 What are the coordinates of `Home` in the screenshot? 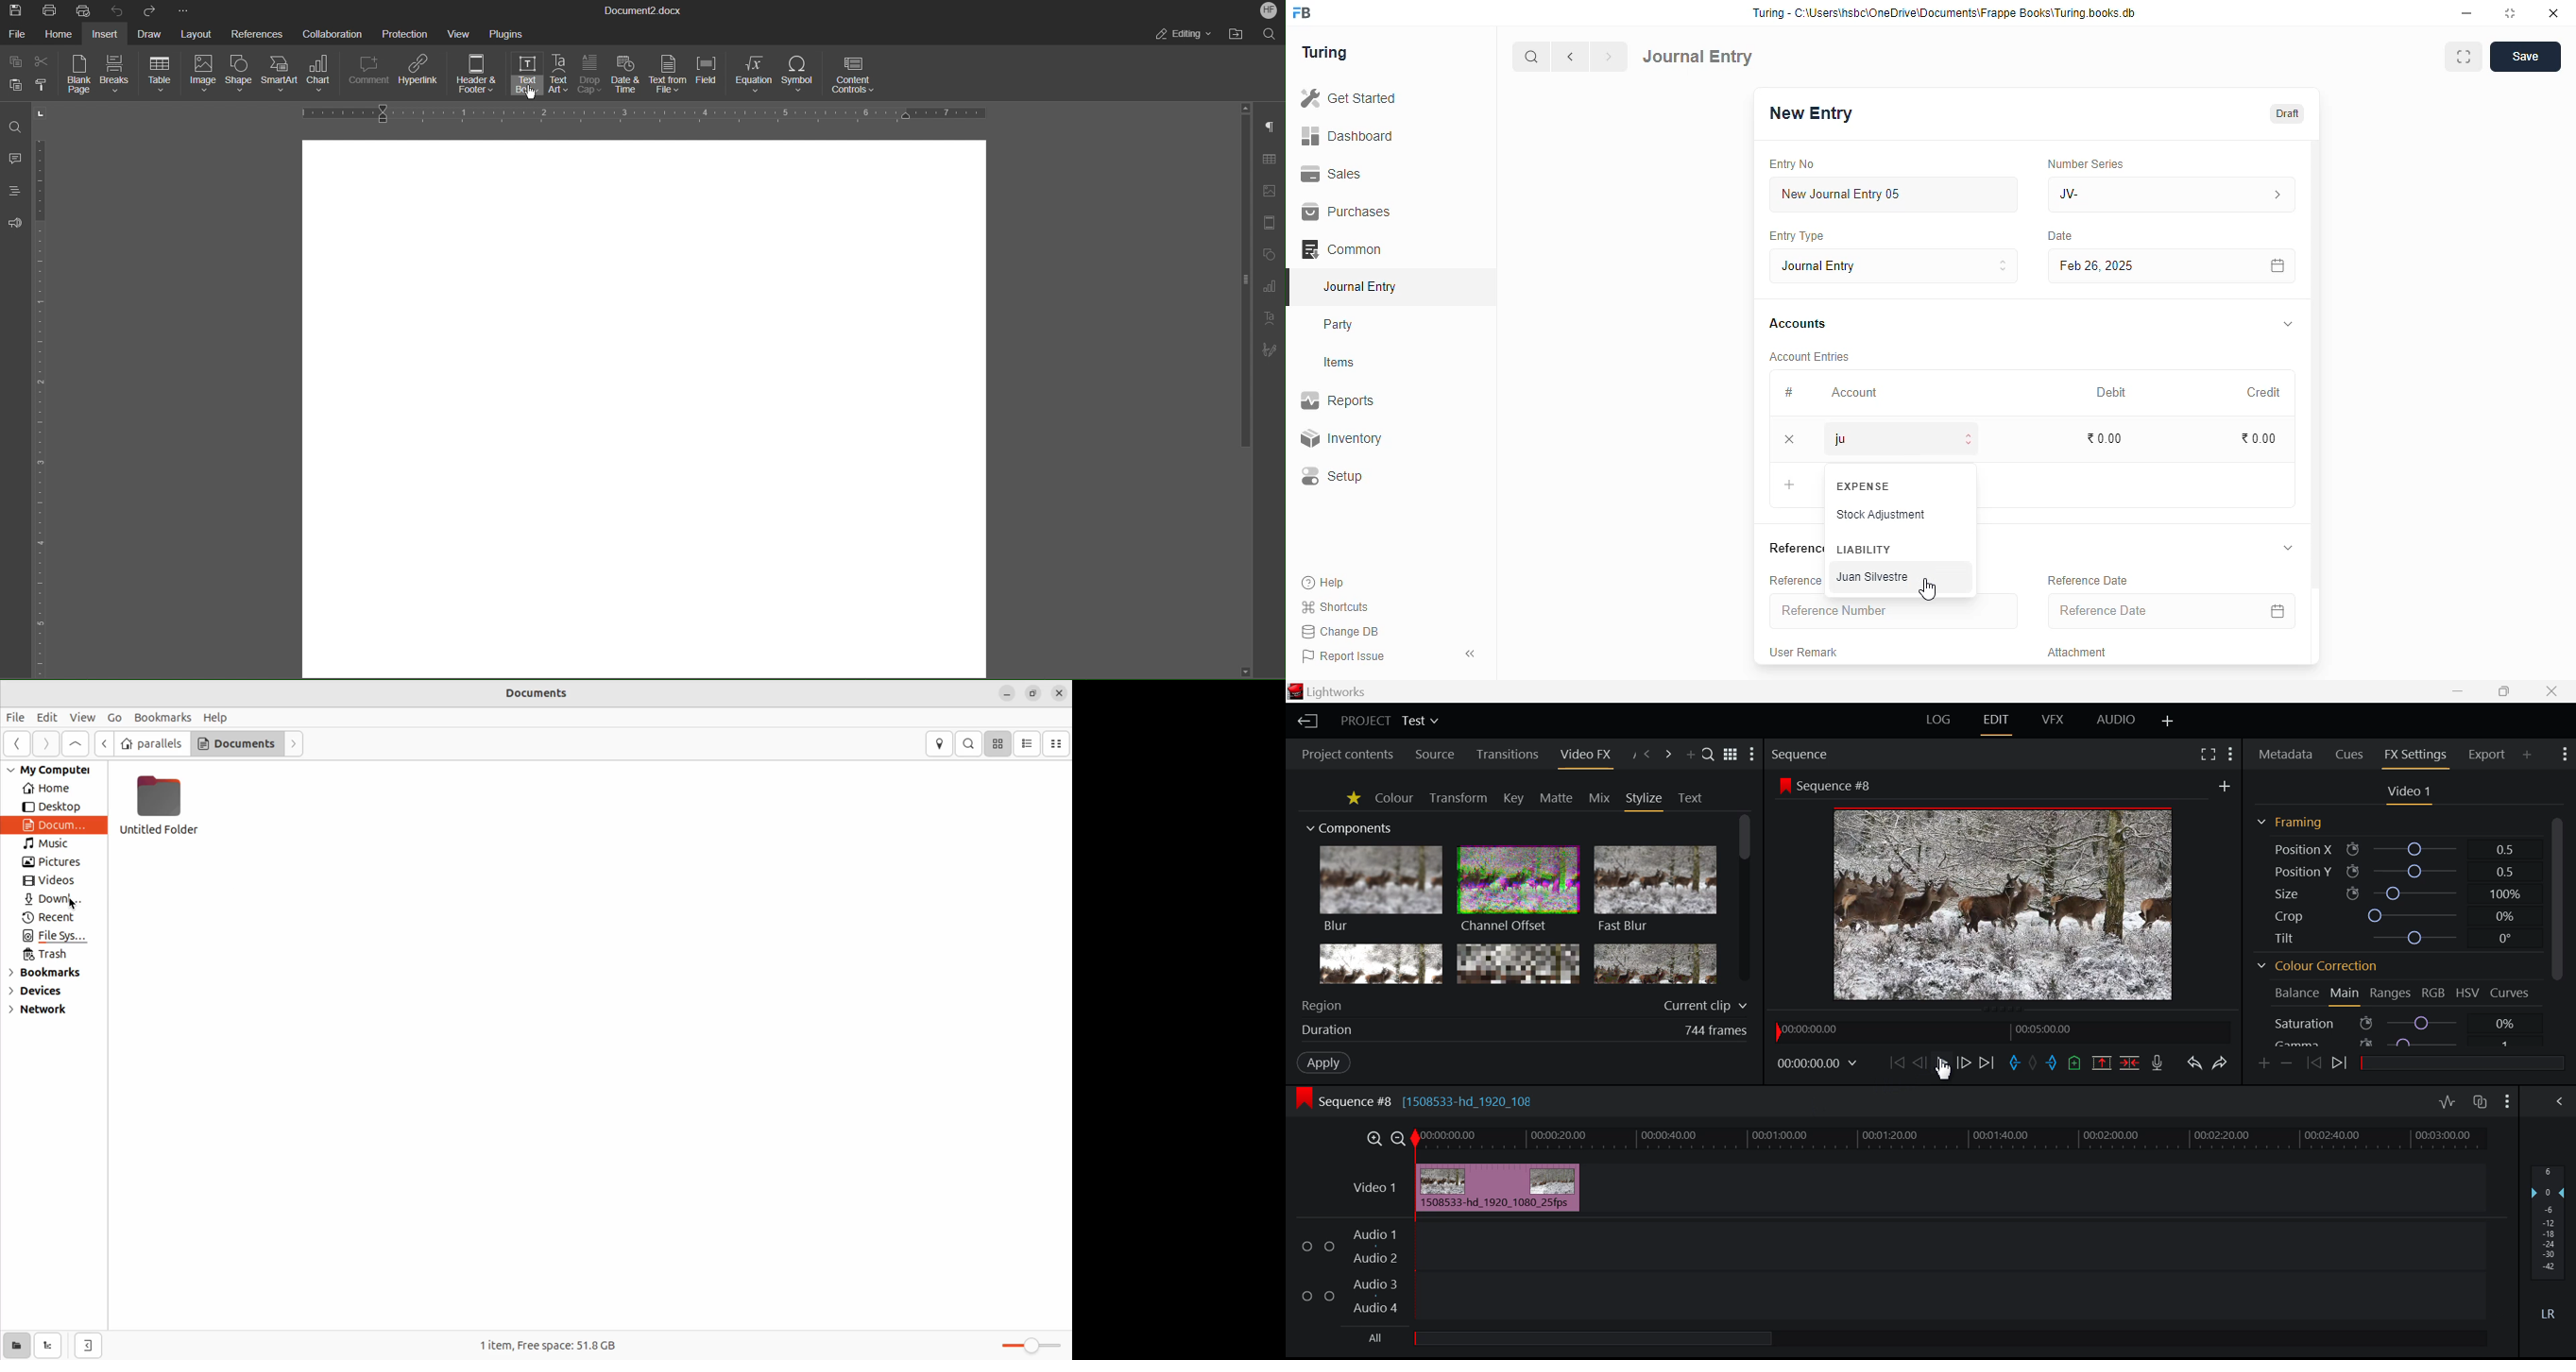 It's located at (58, 33).